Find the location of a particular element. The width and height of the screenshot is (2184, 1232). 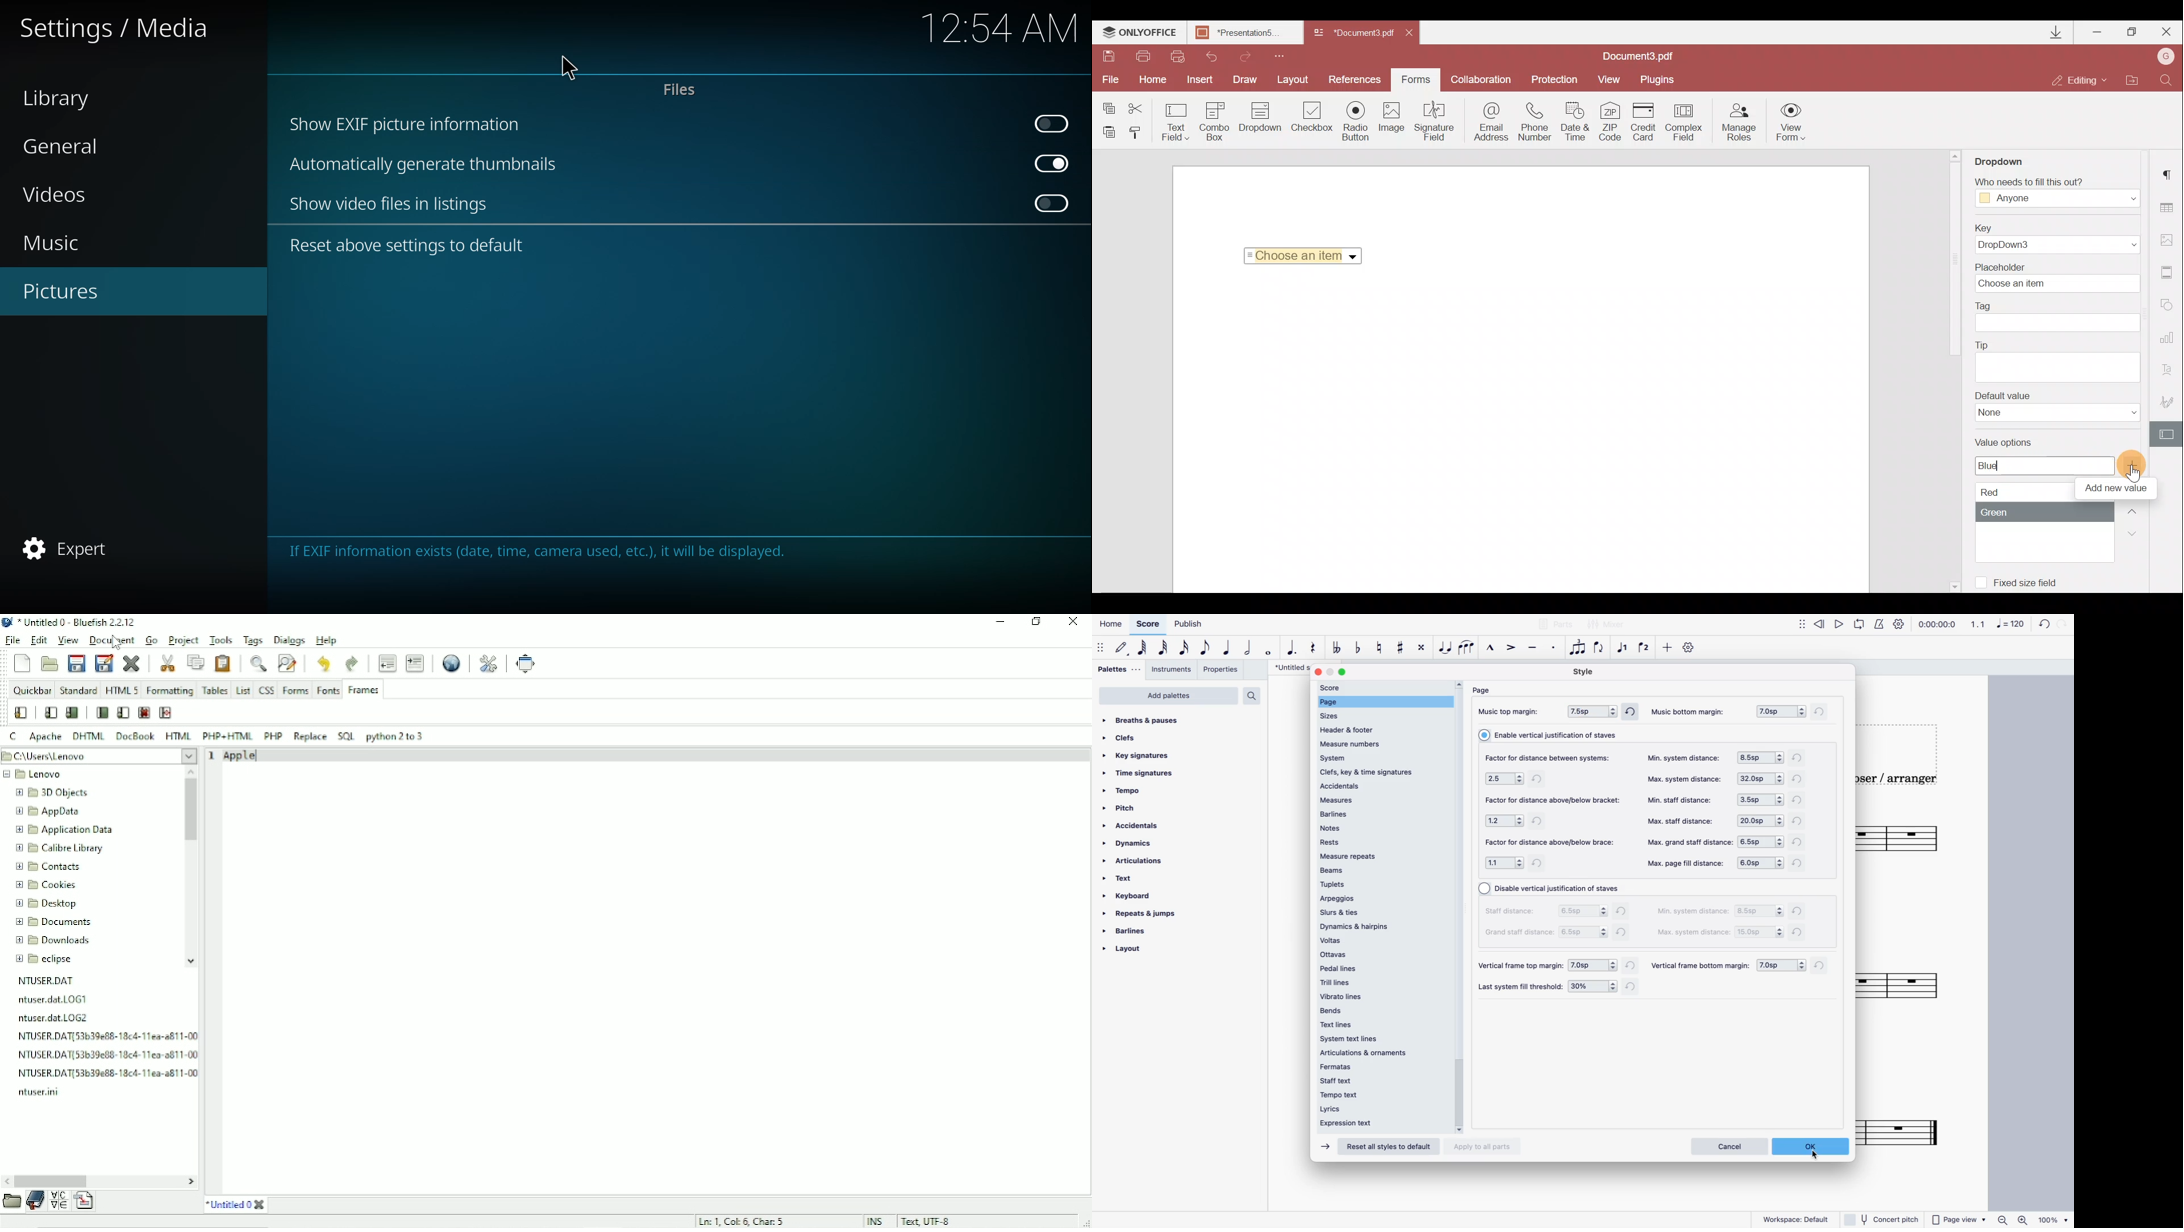

reset above settings to default is located at coordinates (410, 244).